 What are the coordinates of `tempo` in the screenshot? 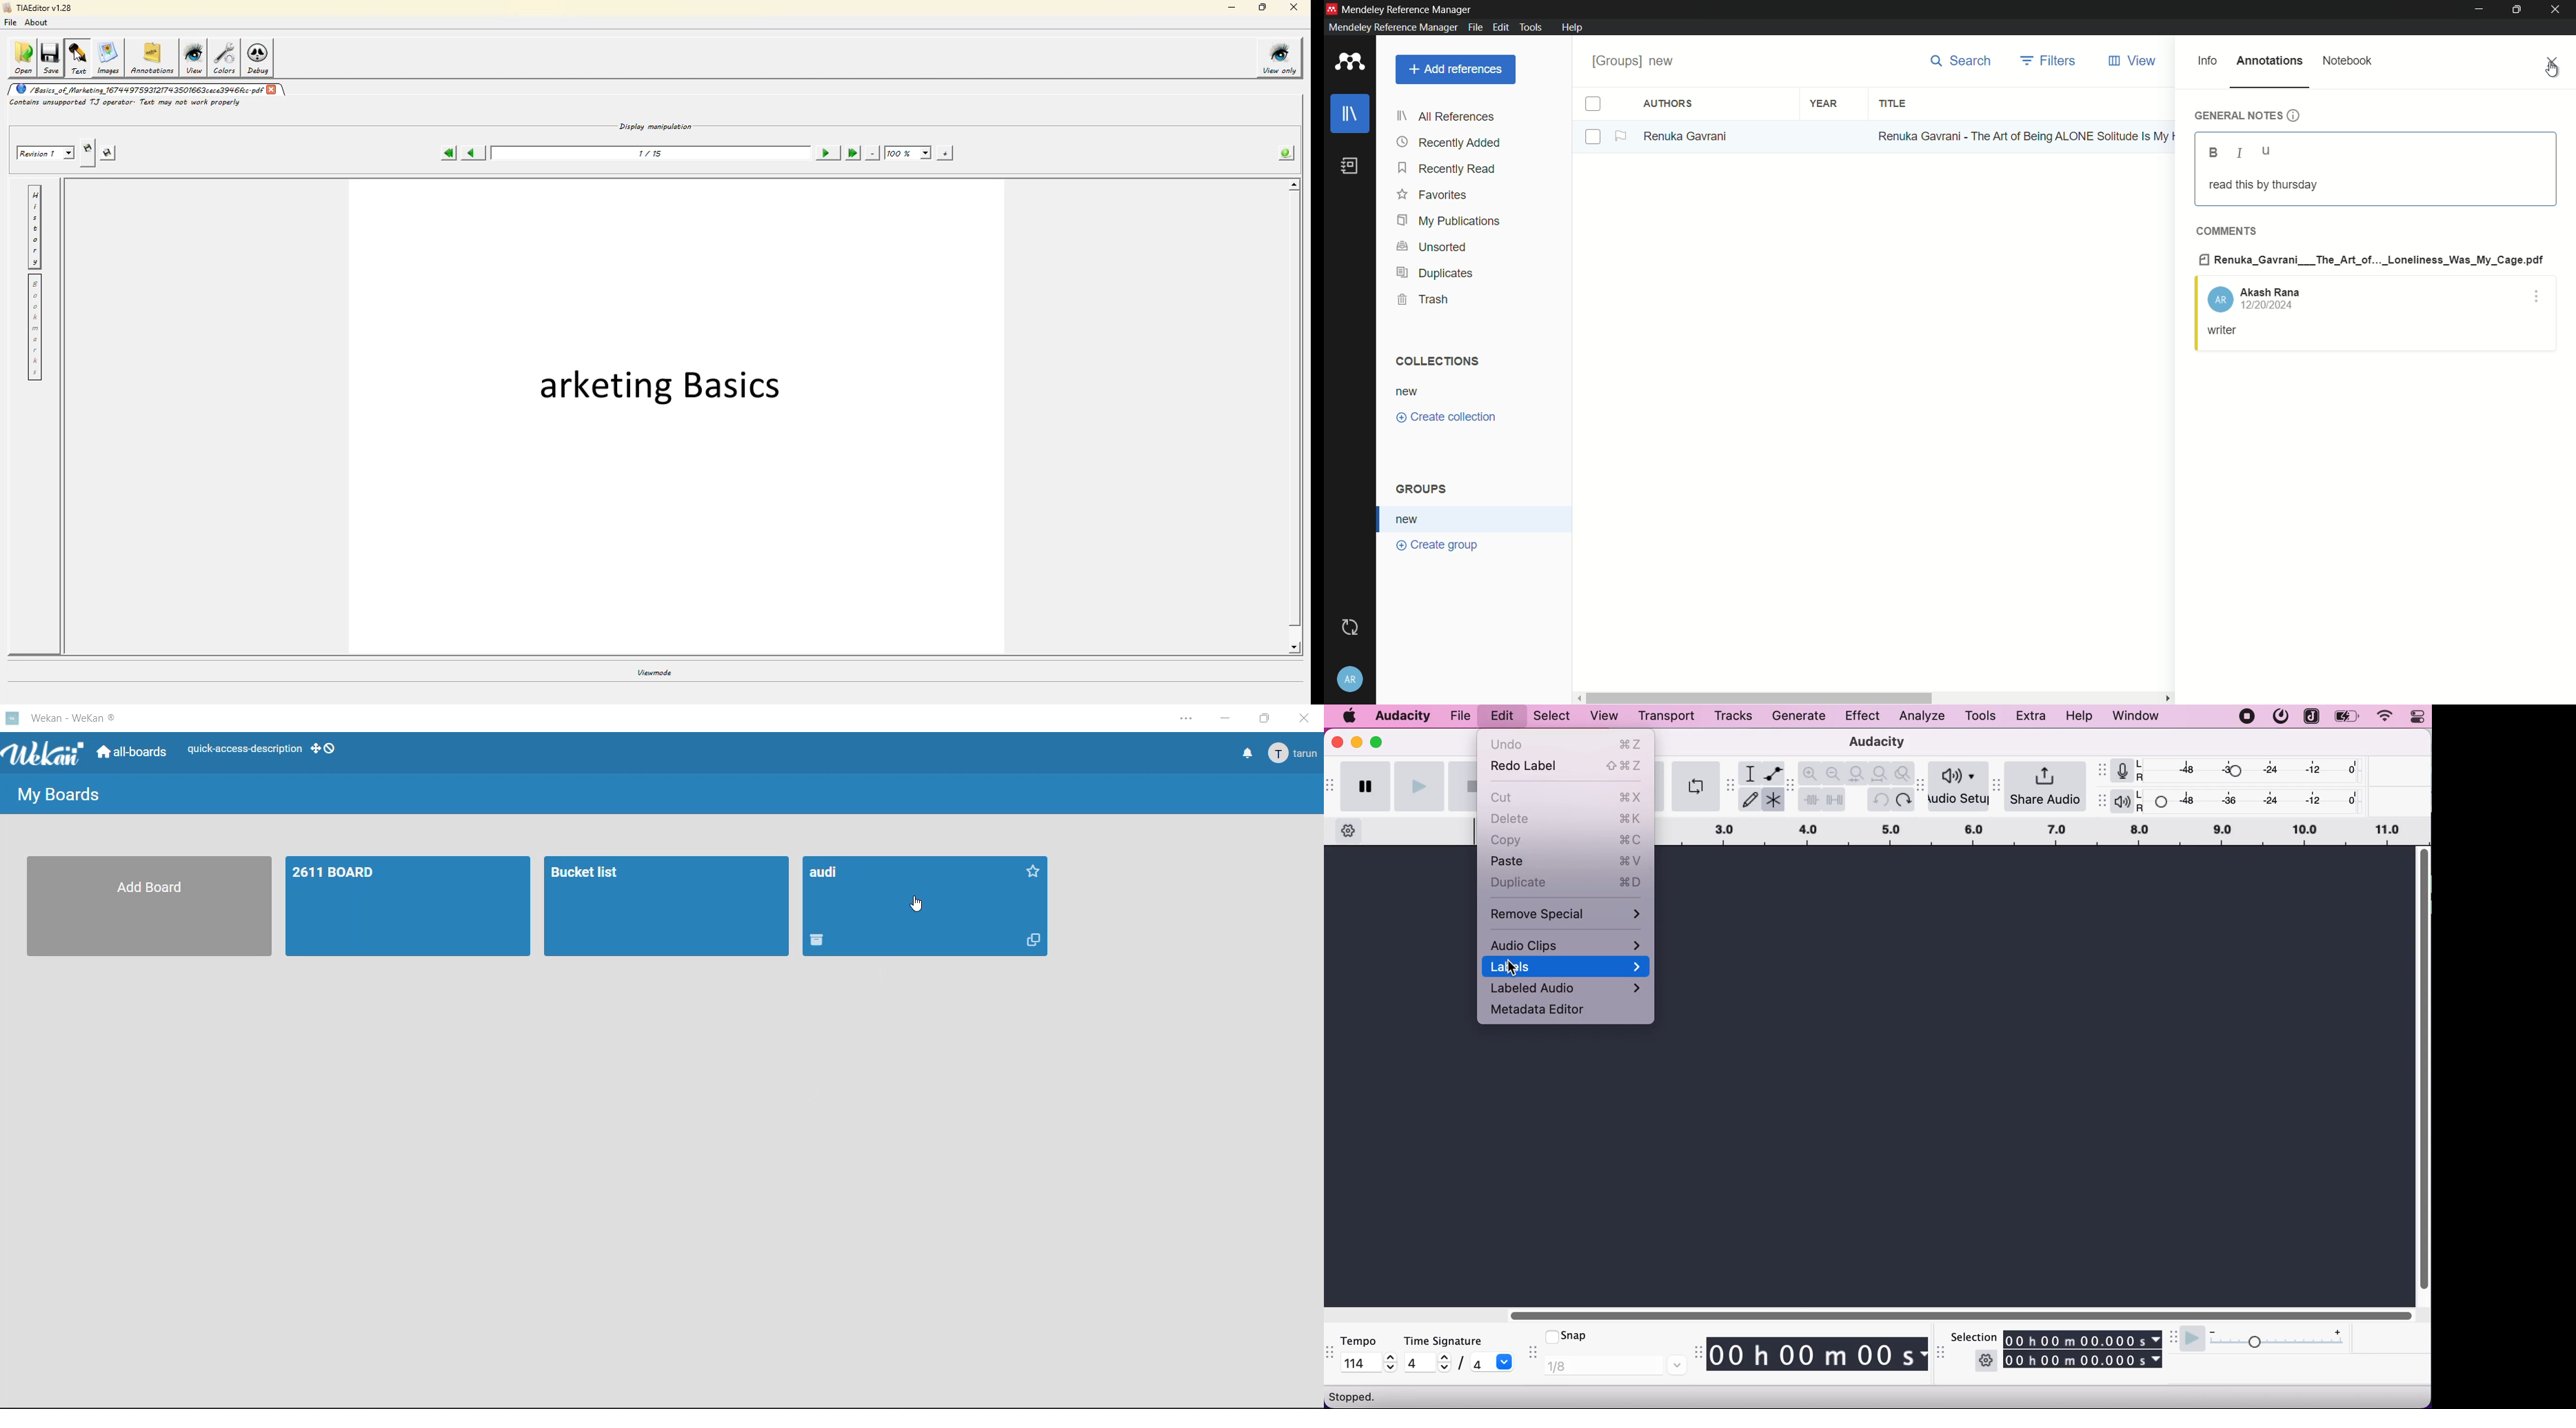 It's located at (1366, 1341).